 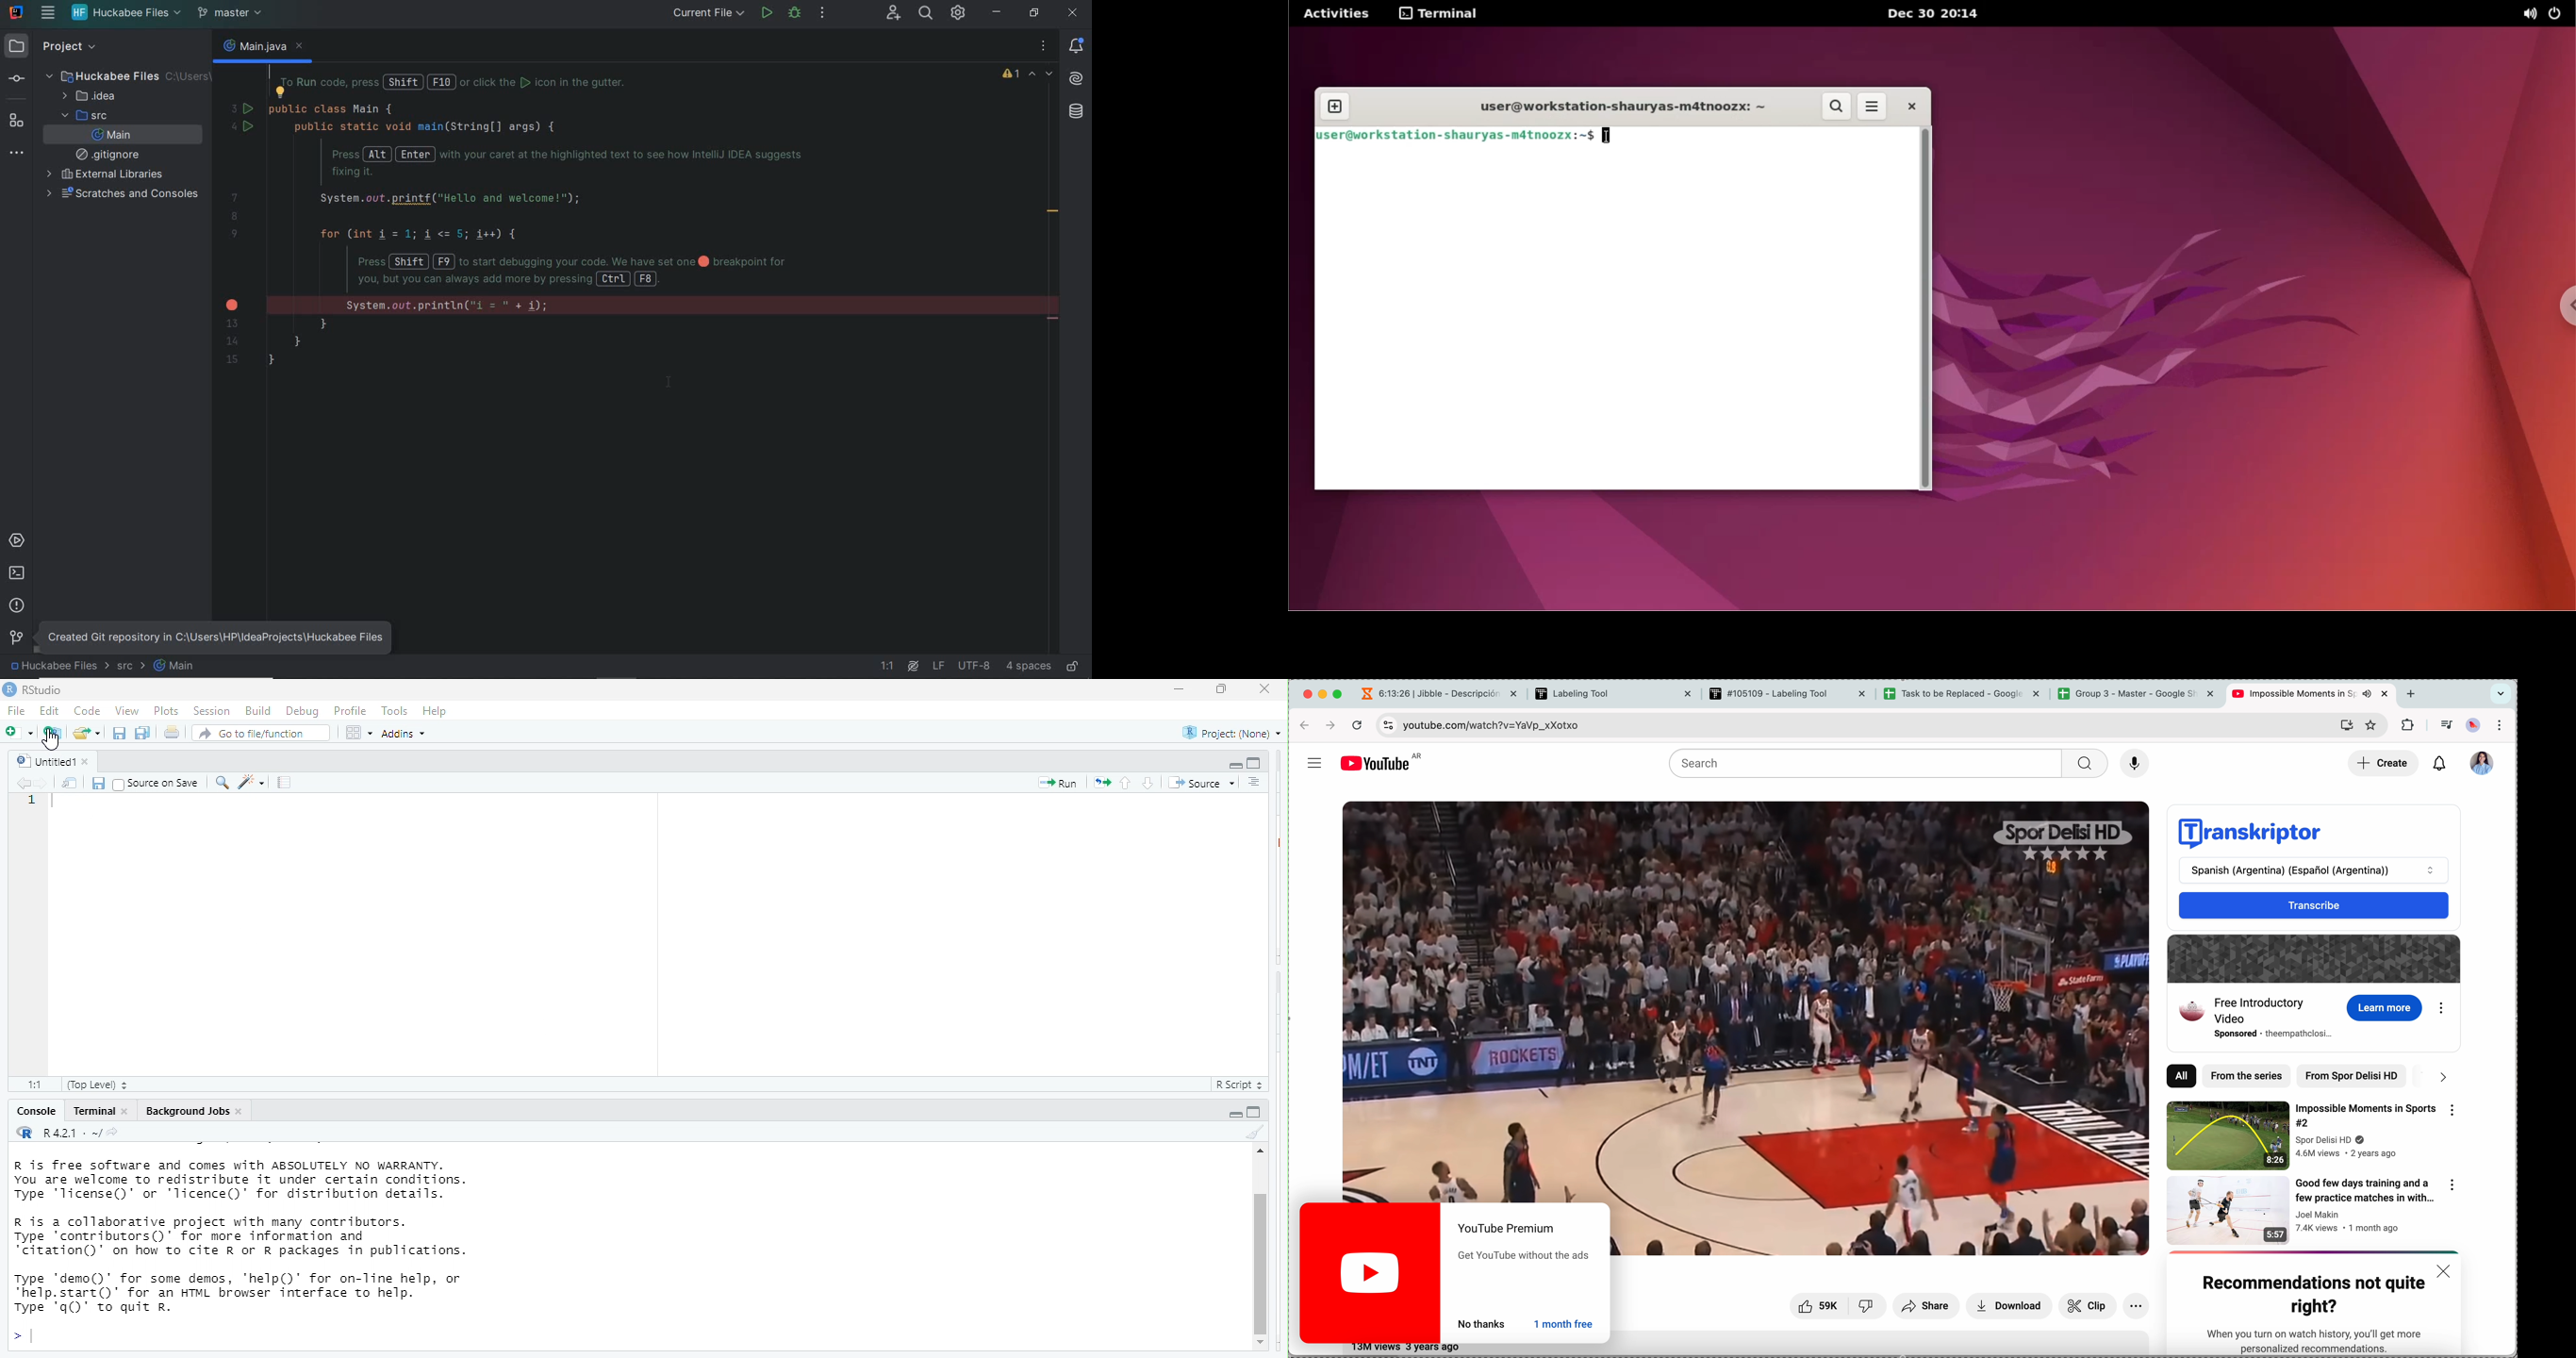 I want to click on more options, so click(x=2456, y=1183).